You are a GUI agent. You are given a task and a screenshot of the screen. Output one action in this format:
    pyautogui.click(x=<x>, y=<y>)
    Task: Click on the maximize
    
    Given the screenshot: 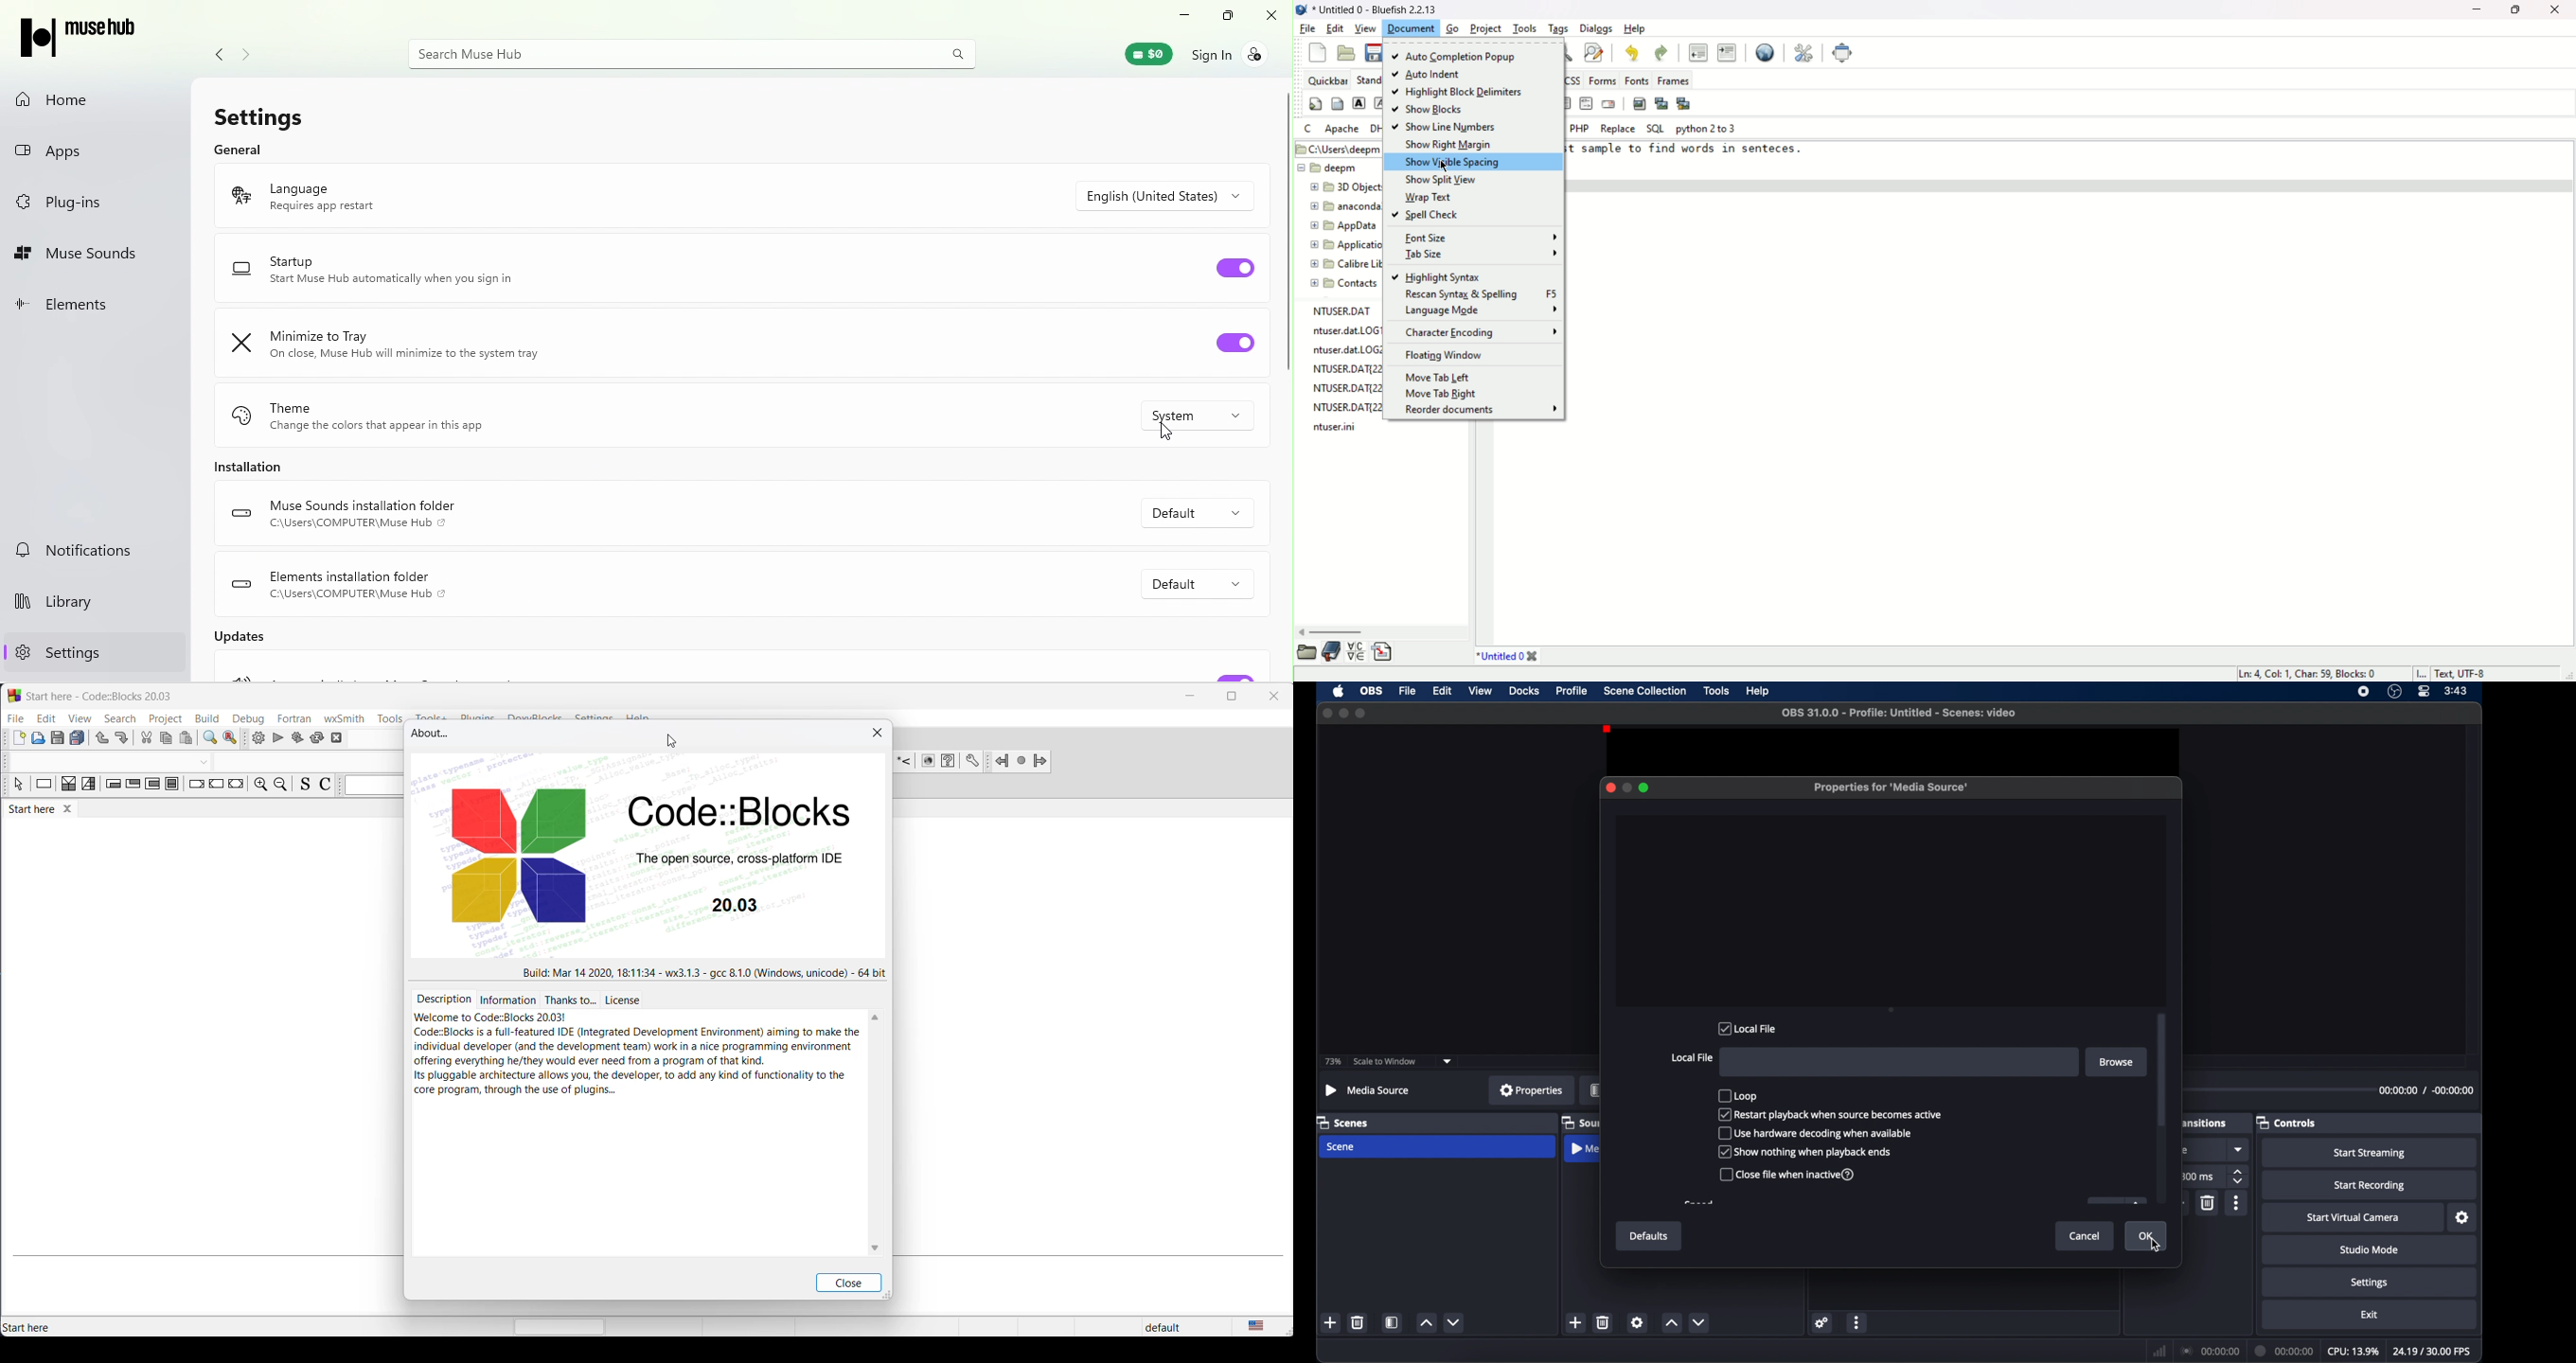 What is the action you would take?
    pyautogui.click(x=1362, y=713)
    